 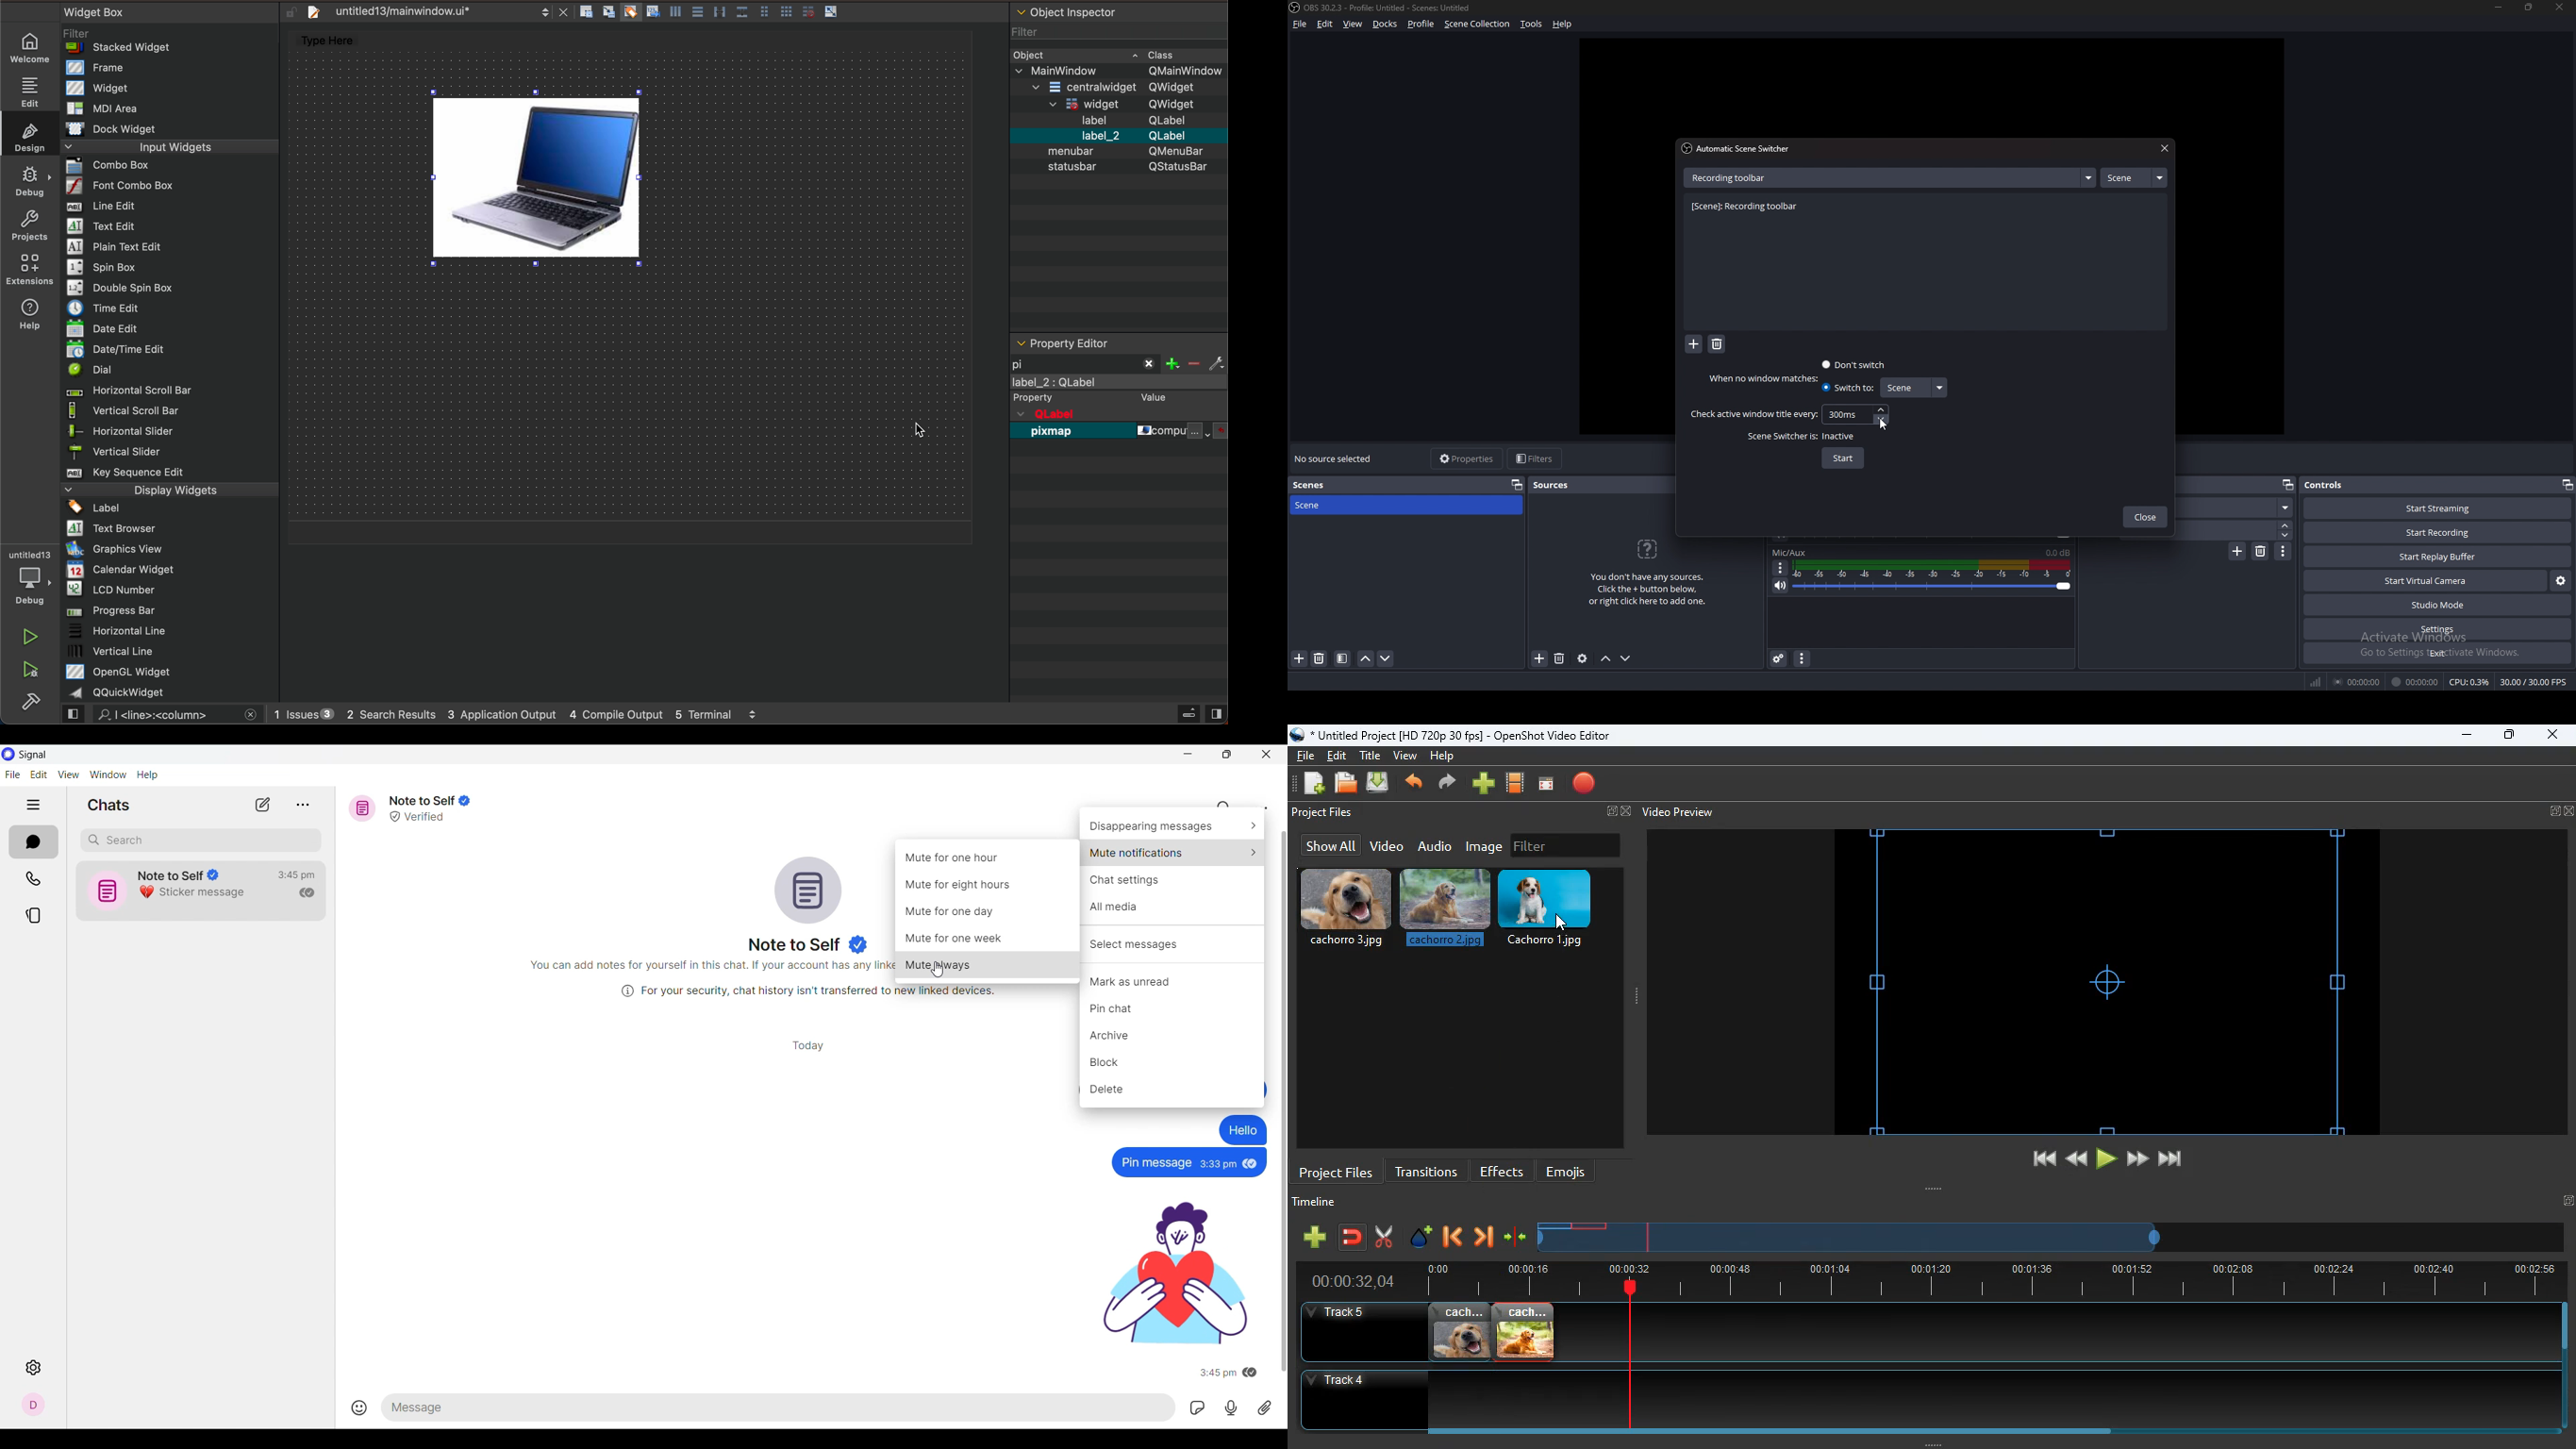 I want to click on Fullscreen, so click(x=2568, y=1200).